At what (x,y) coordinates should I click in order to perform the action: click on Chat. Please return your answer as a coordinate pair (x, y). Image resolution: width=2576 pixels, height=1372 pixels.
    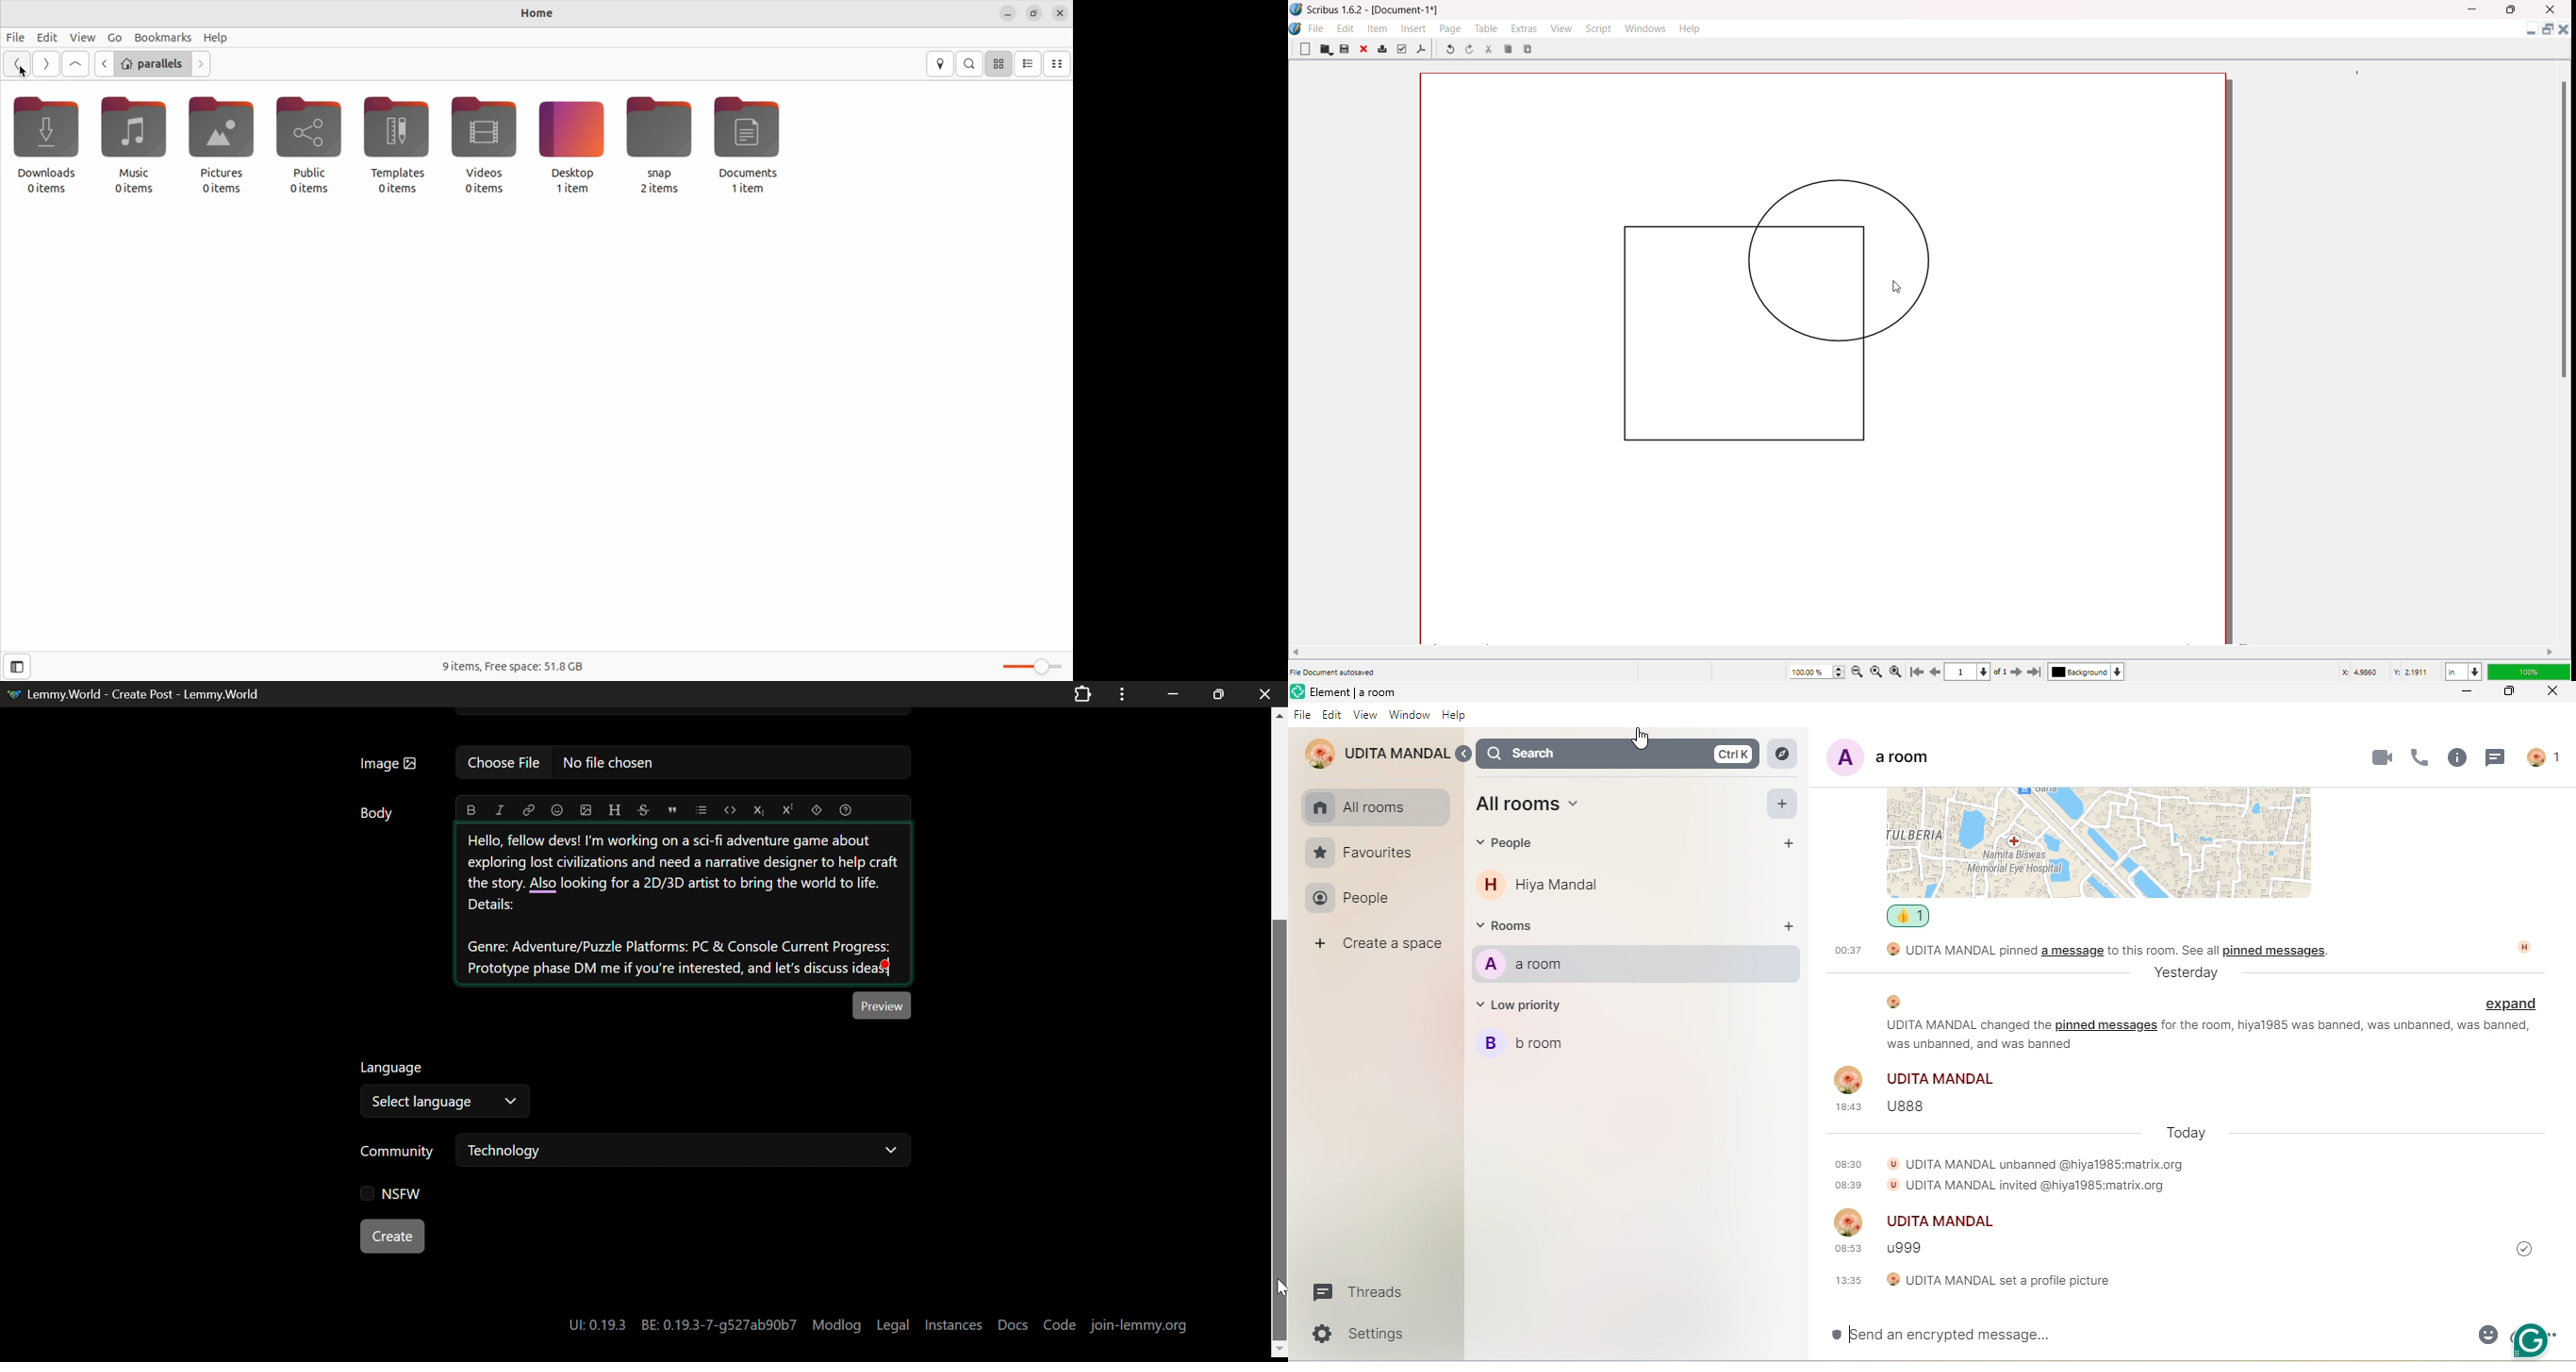
    Looking at the image, I should click on (2502, 758).